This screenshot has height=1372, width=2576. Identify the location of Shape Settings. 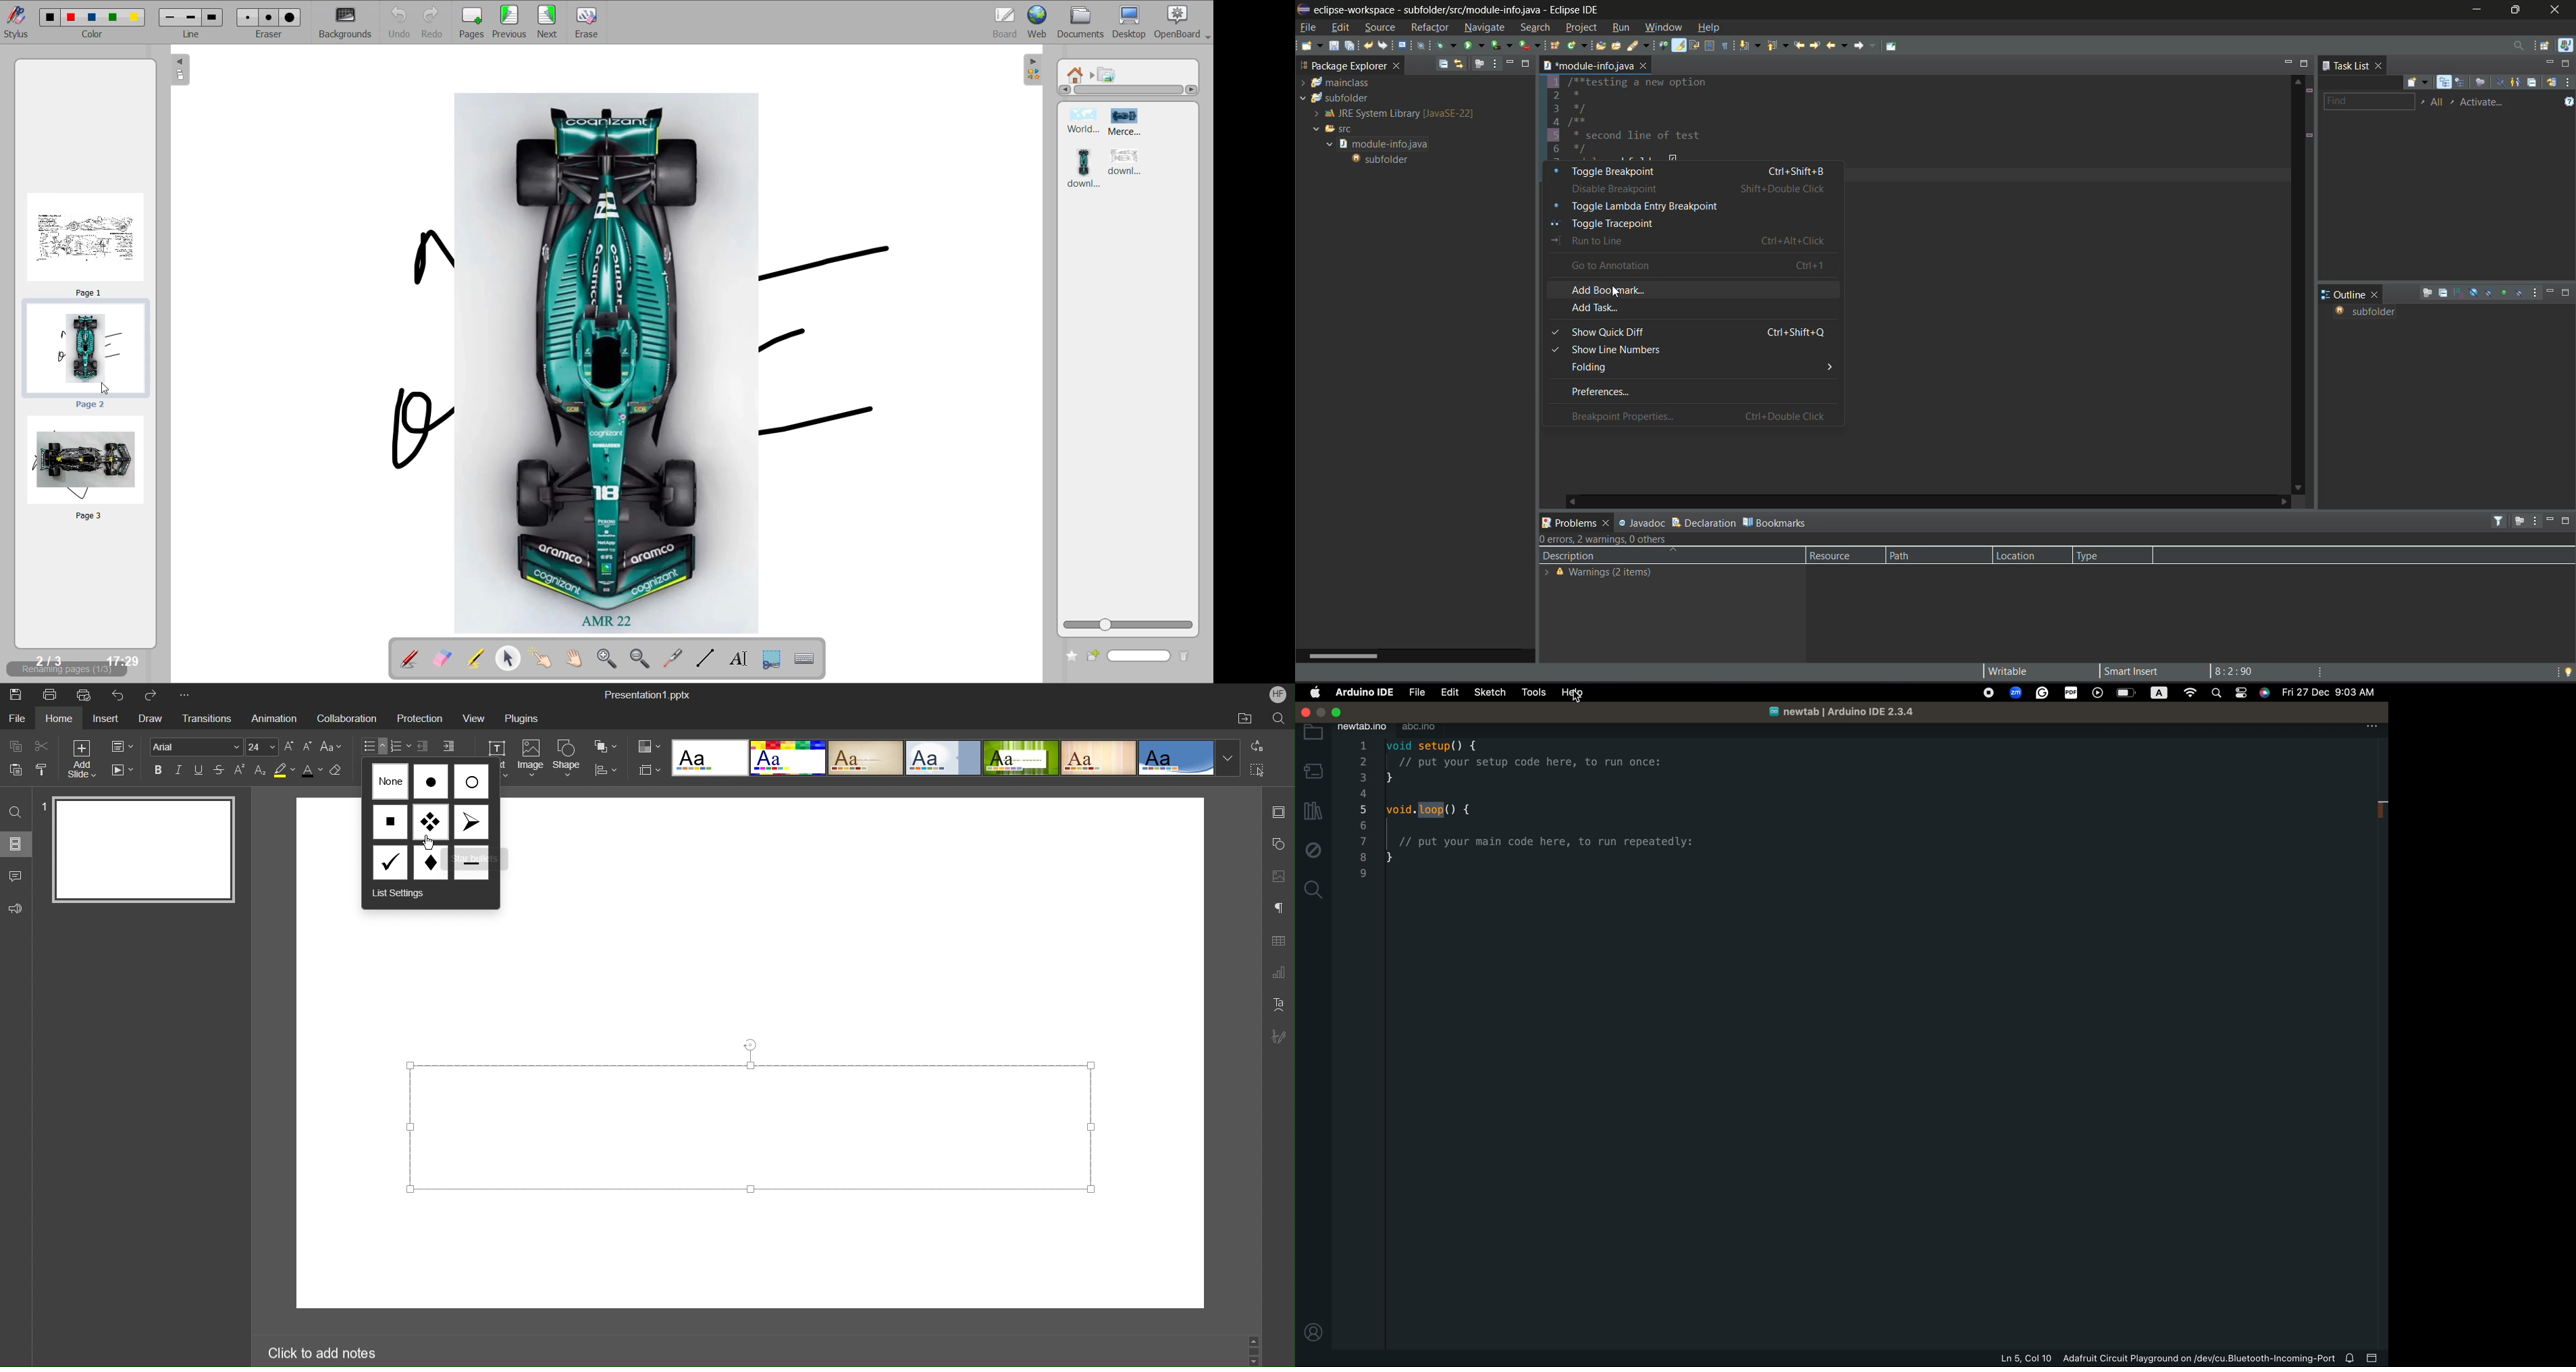
(1279, 845).